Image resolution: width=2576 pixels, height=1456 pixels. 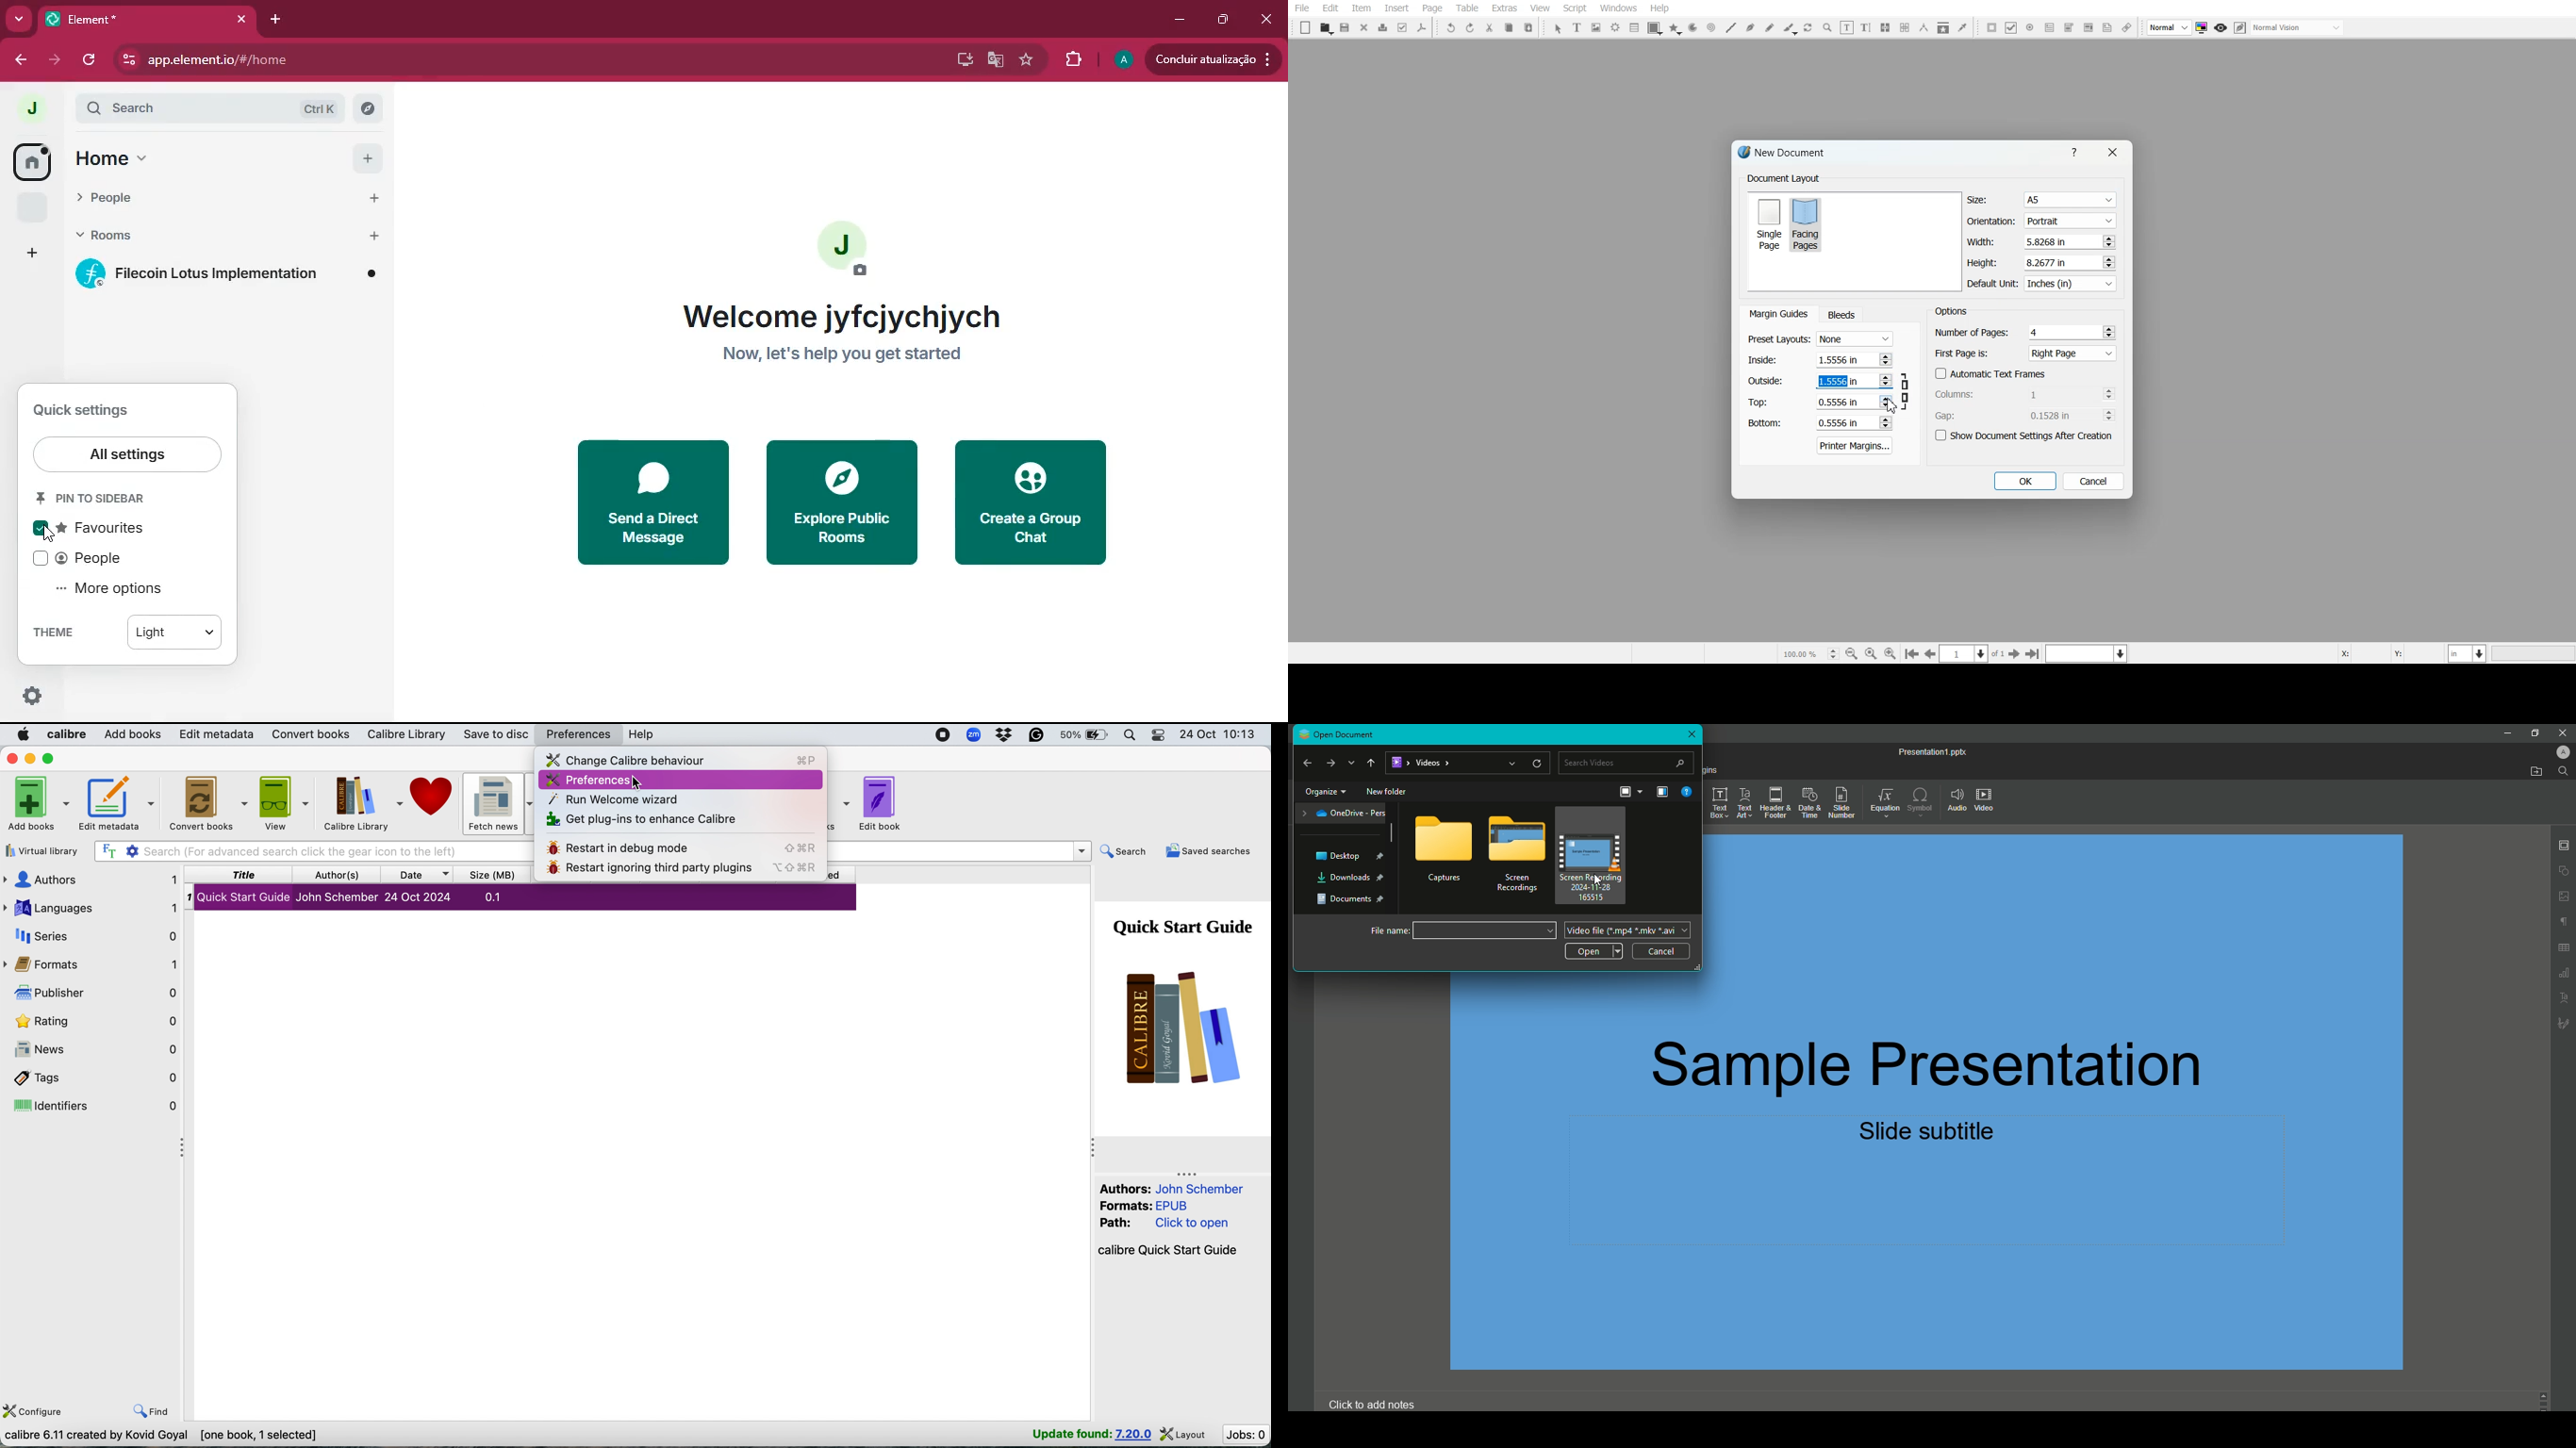 What do you see at coordinates (1185, 1436) in the screenshot?
I see `layout` at bounding box center [1185, 1436].